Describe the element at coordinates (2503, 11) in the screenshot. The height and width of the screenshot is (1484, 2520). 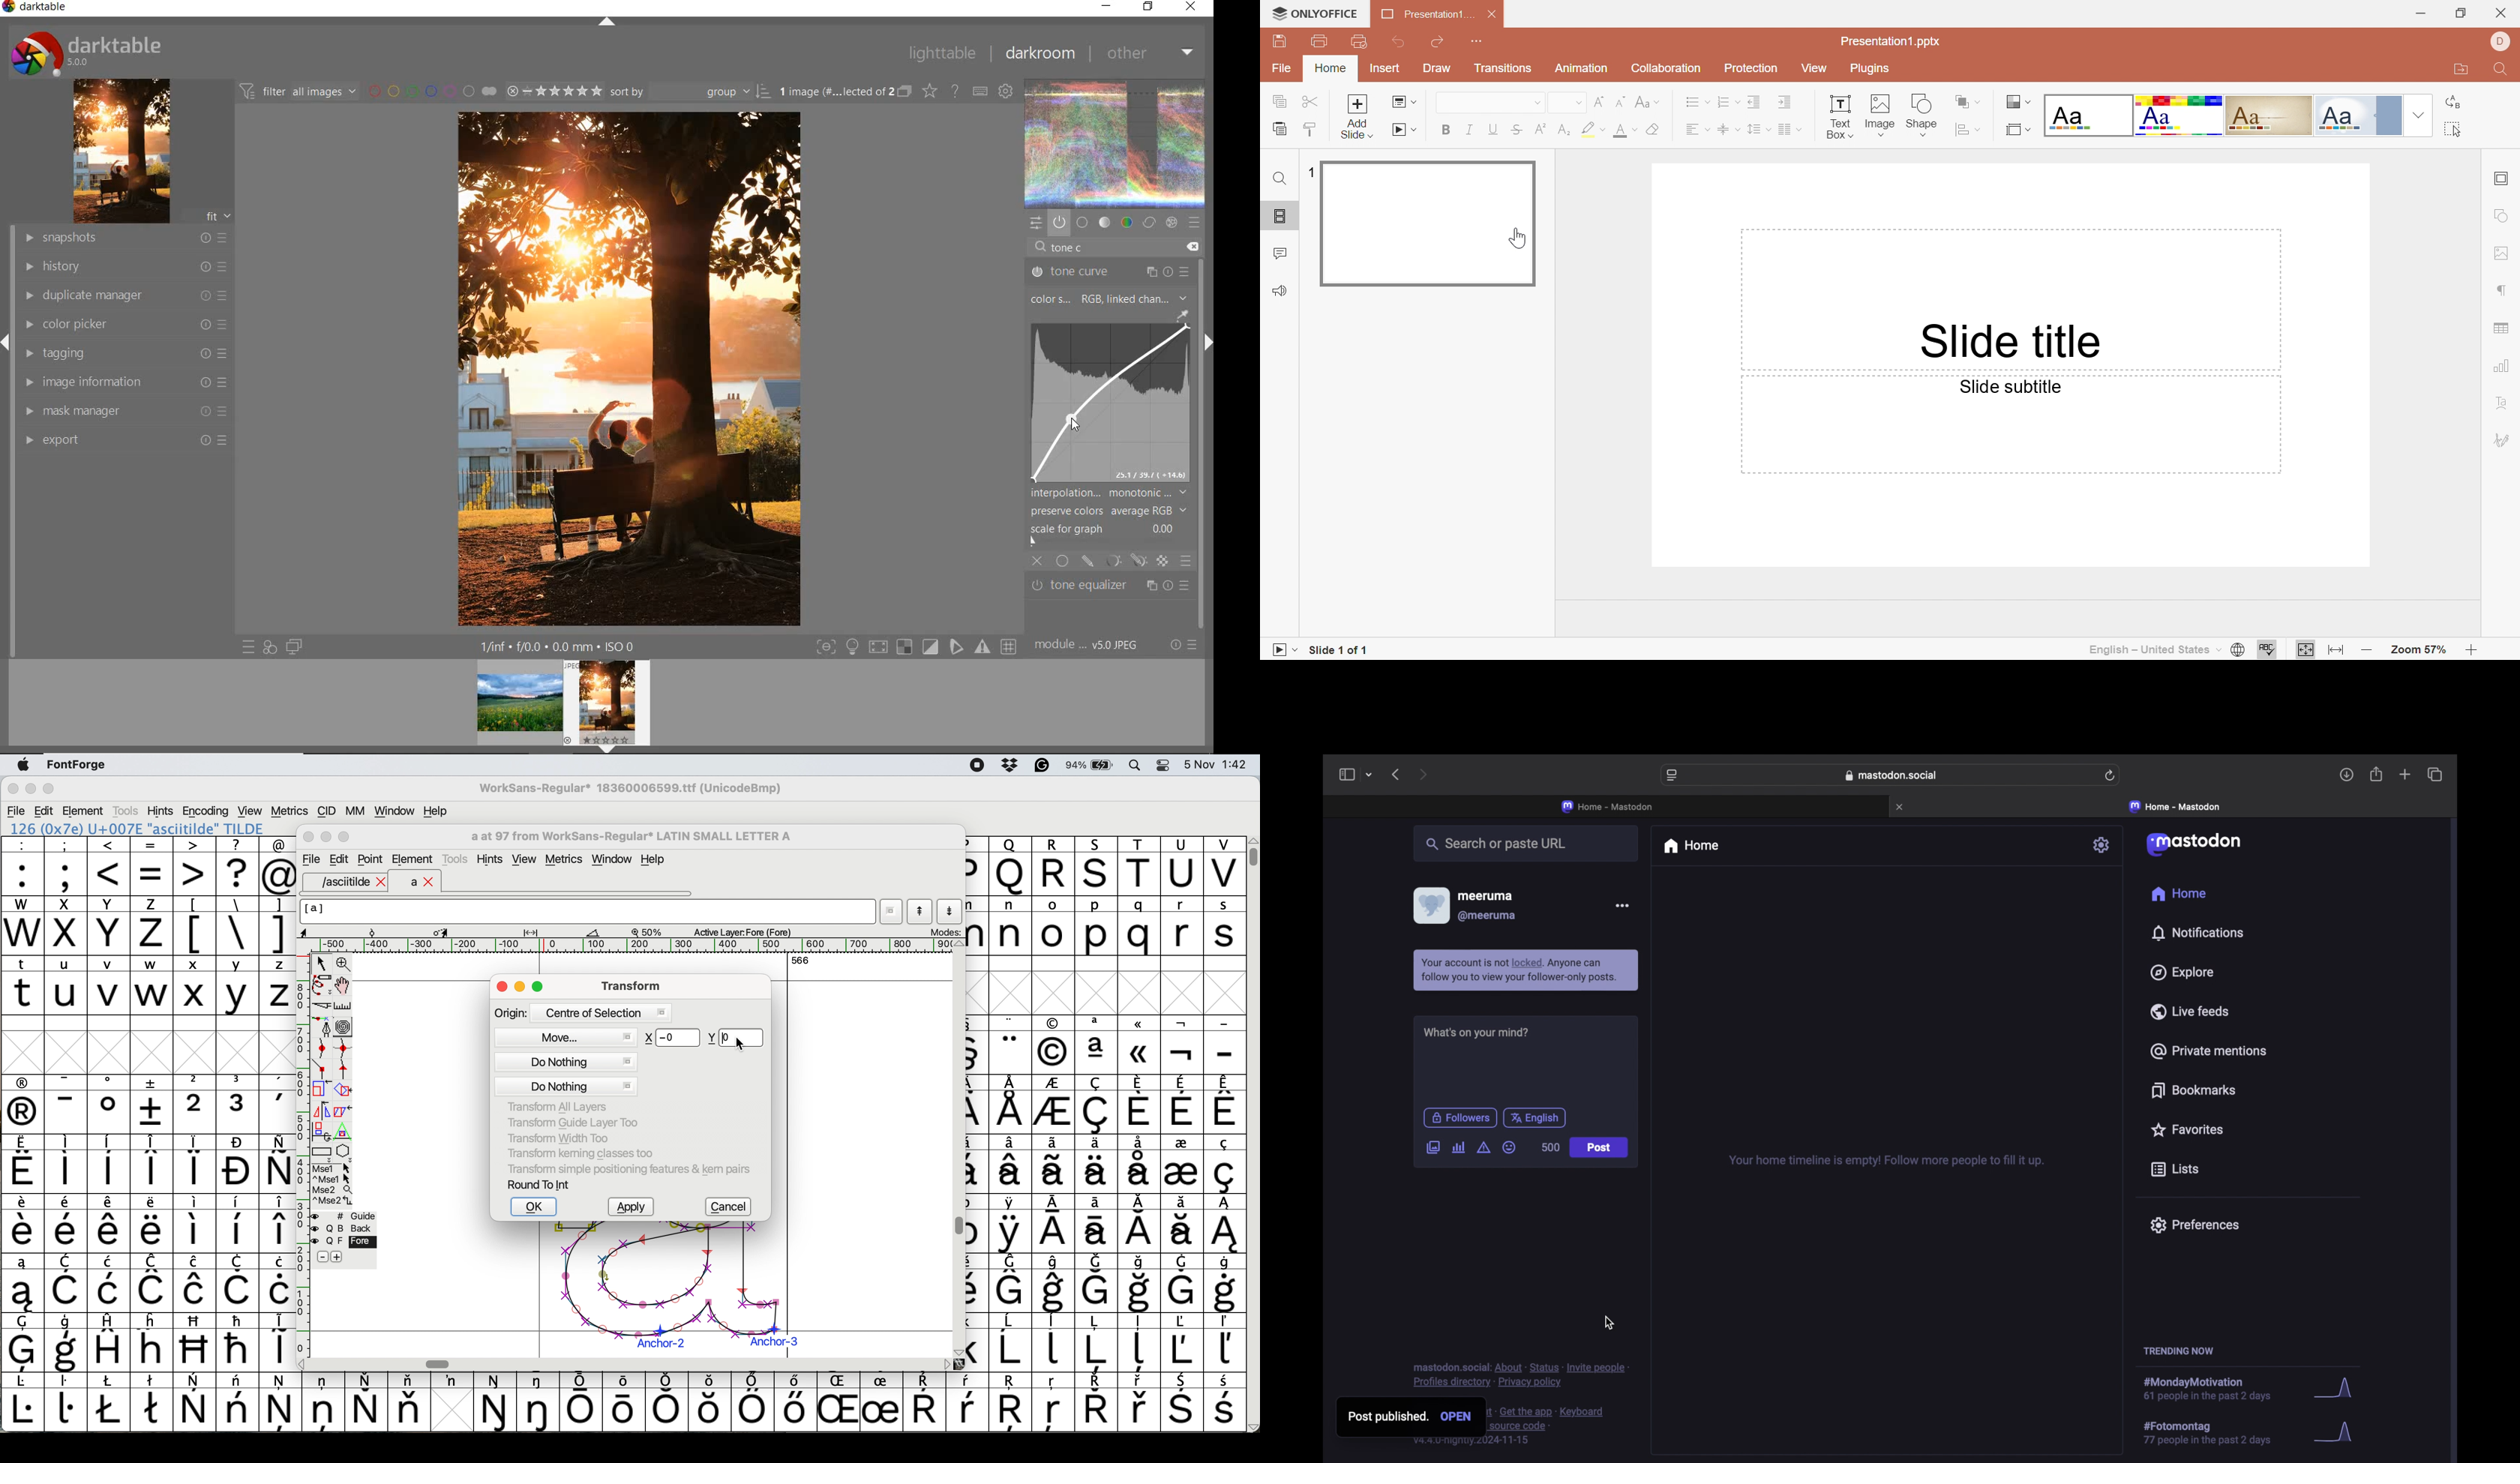
I see `close` at that location.